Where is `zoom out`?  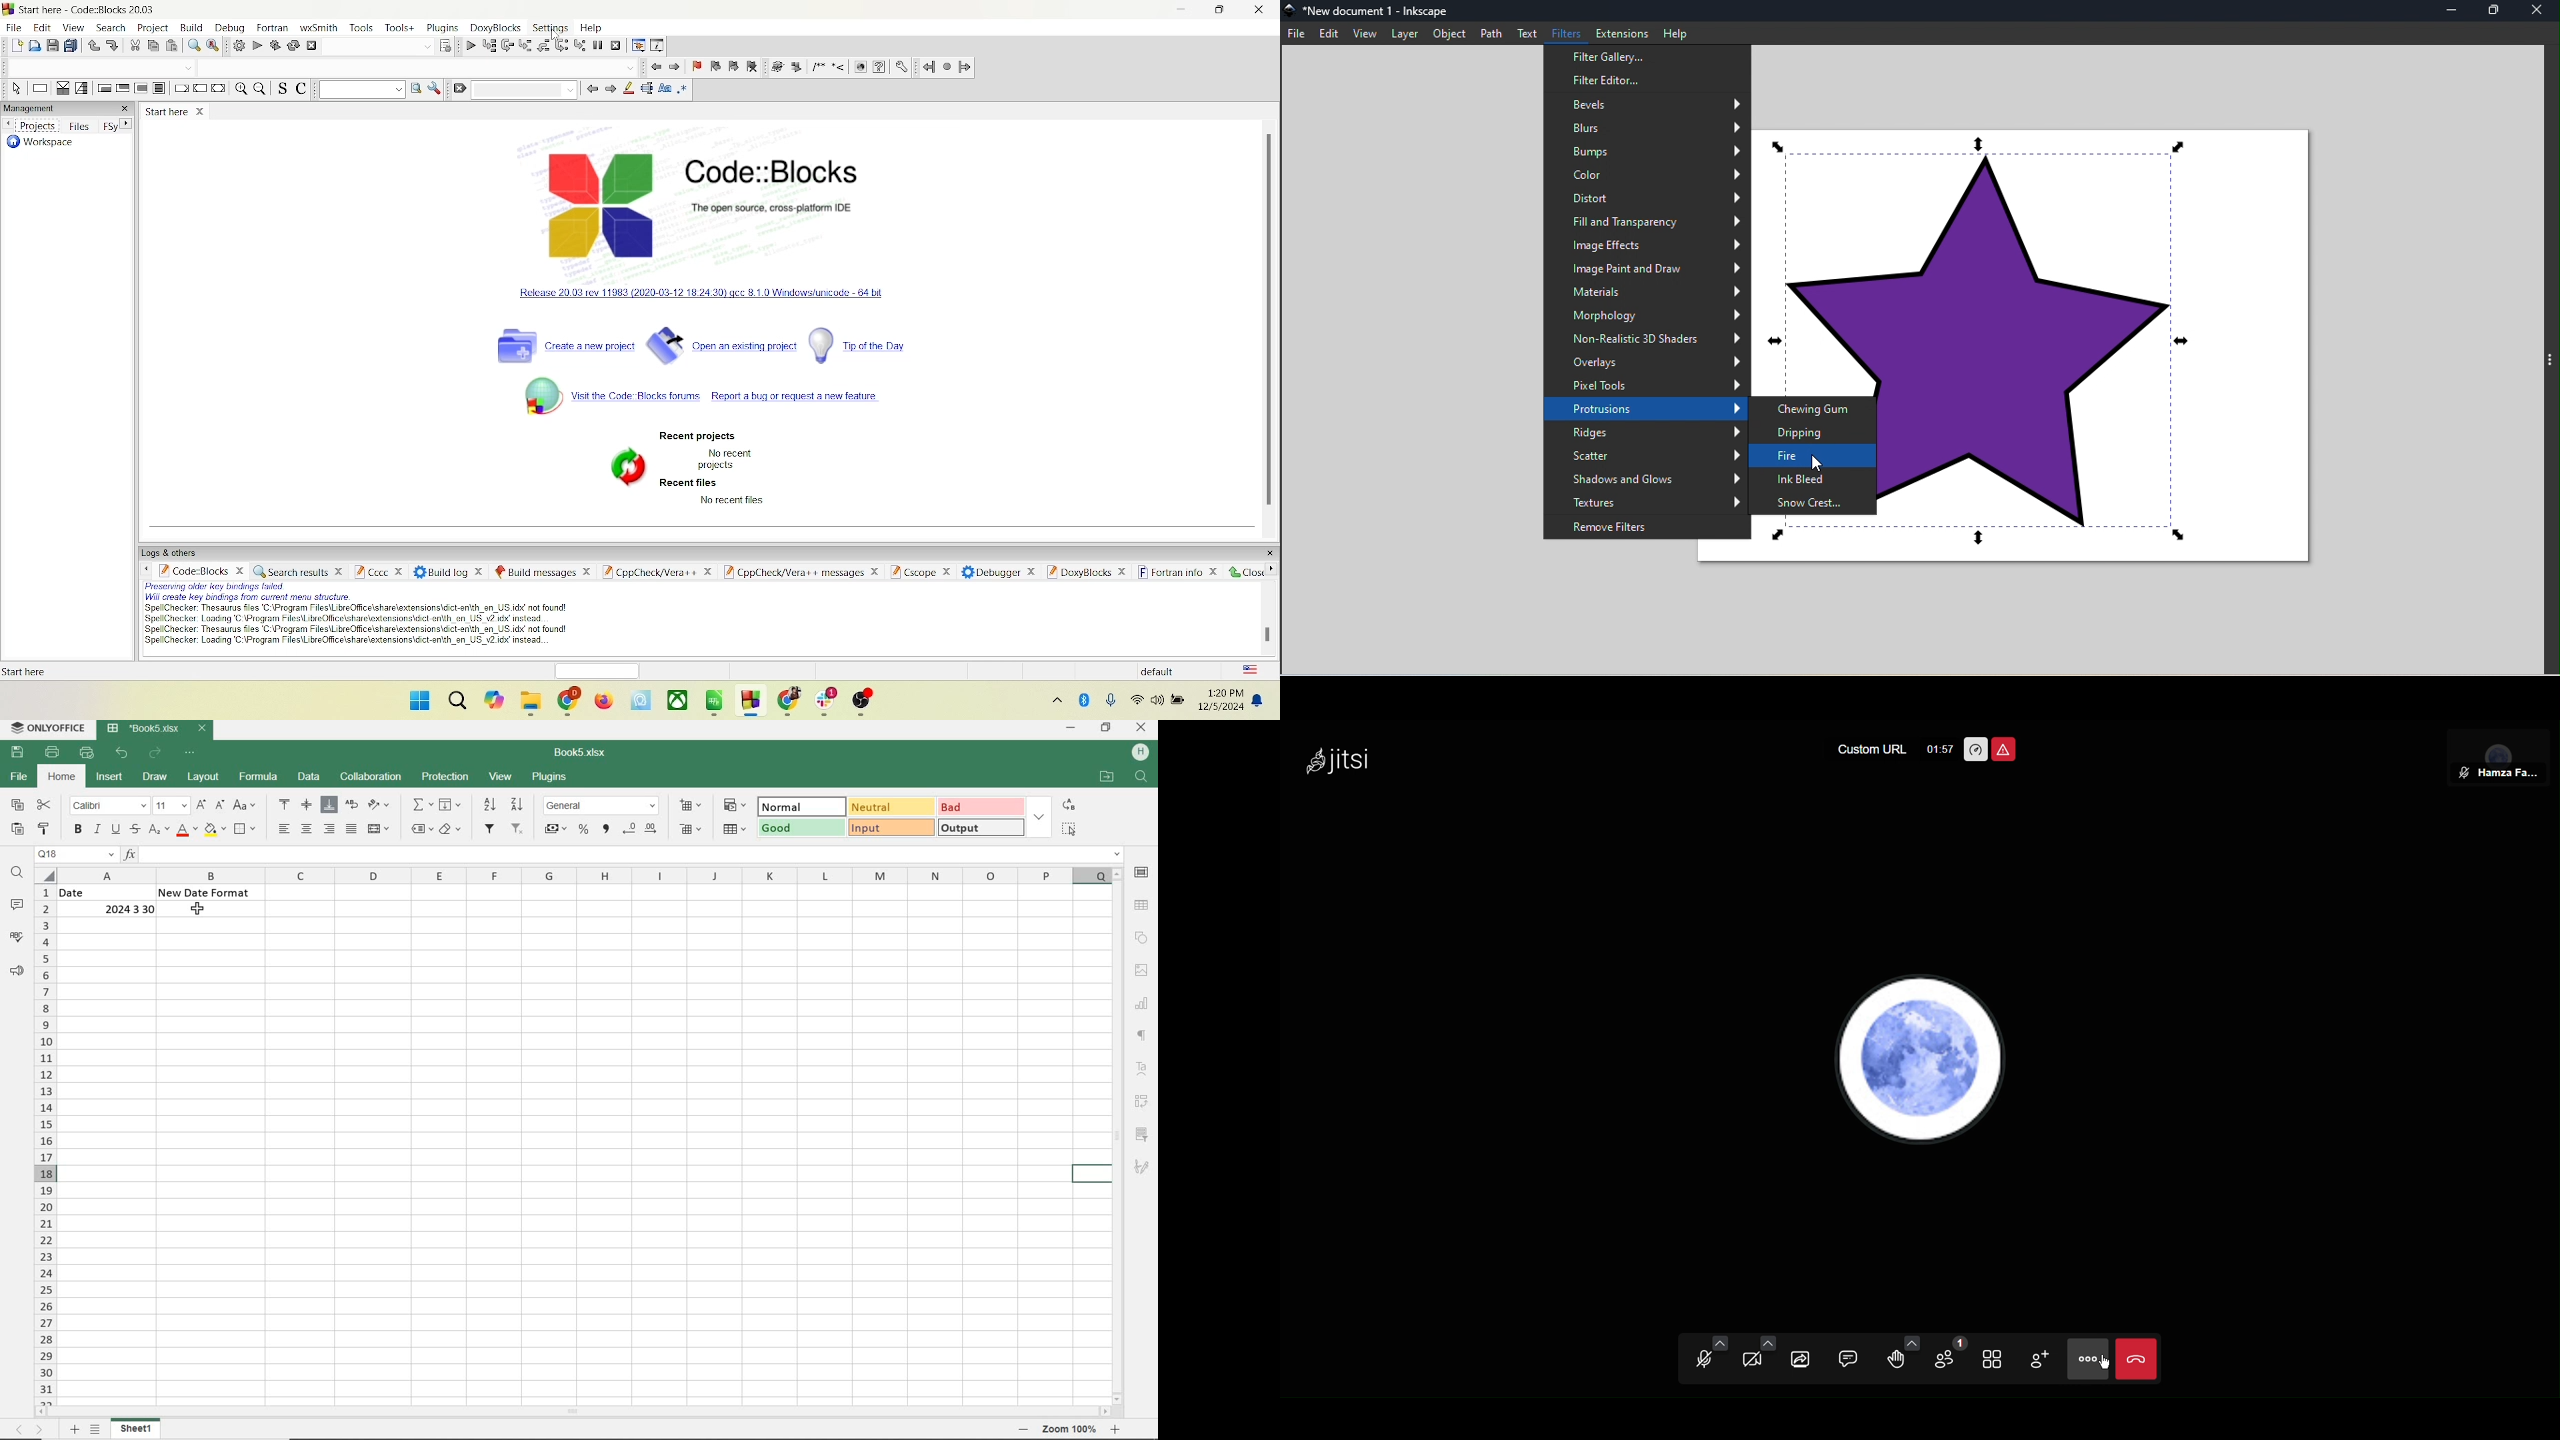 zoom out is located at coordinates (1023, 1429).